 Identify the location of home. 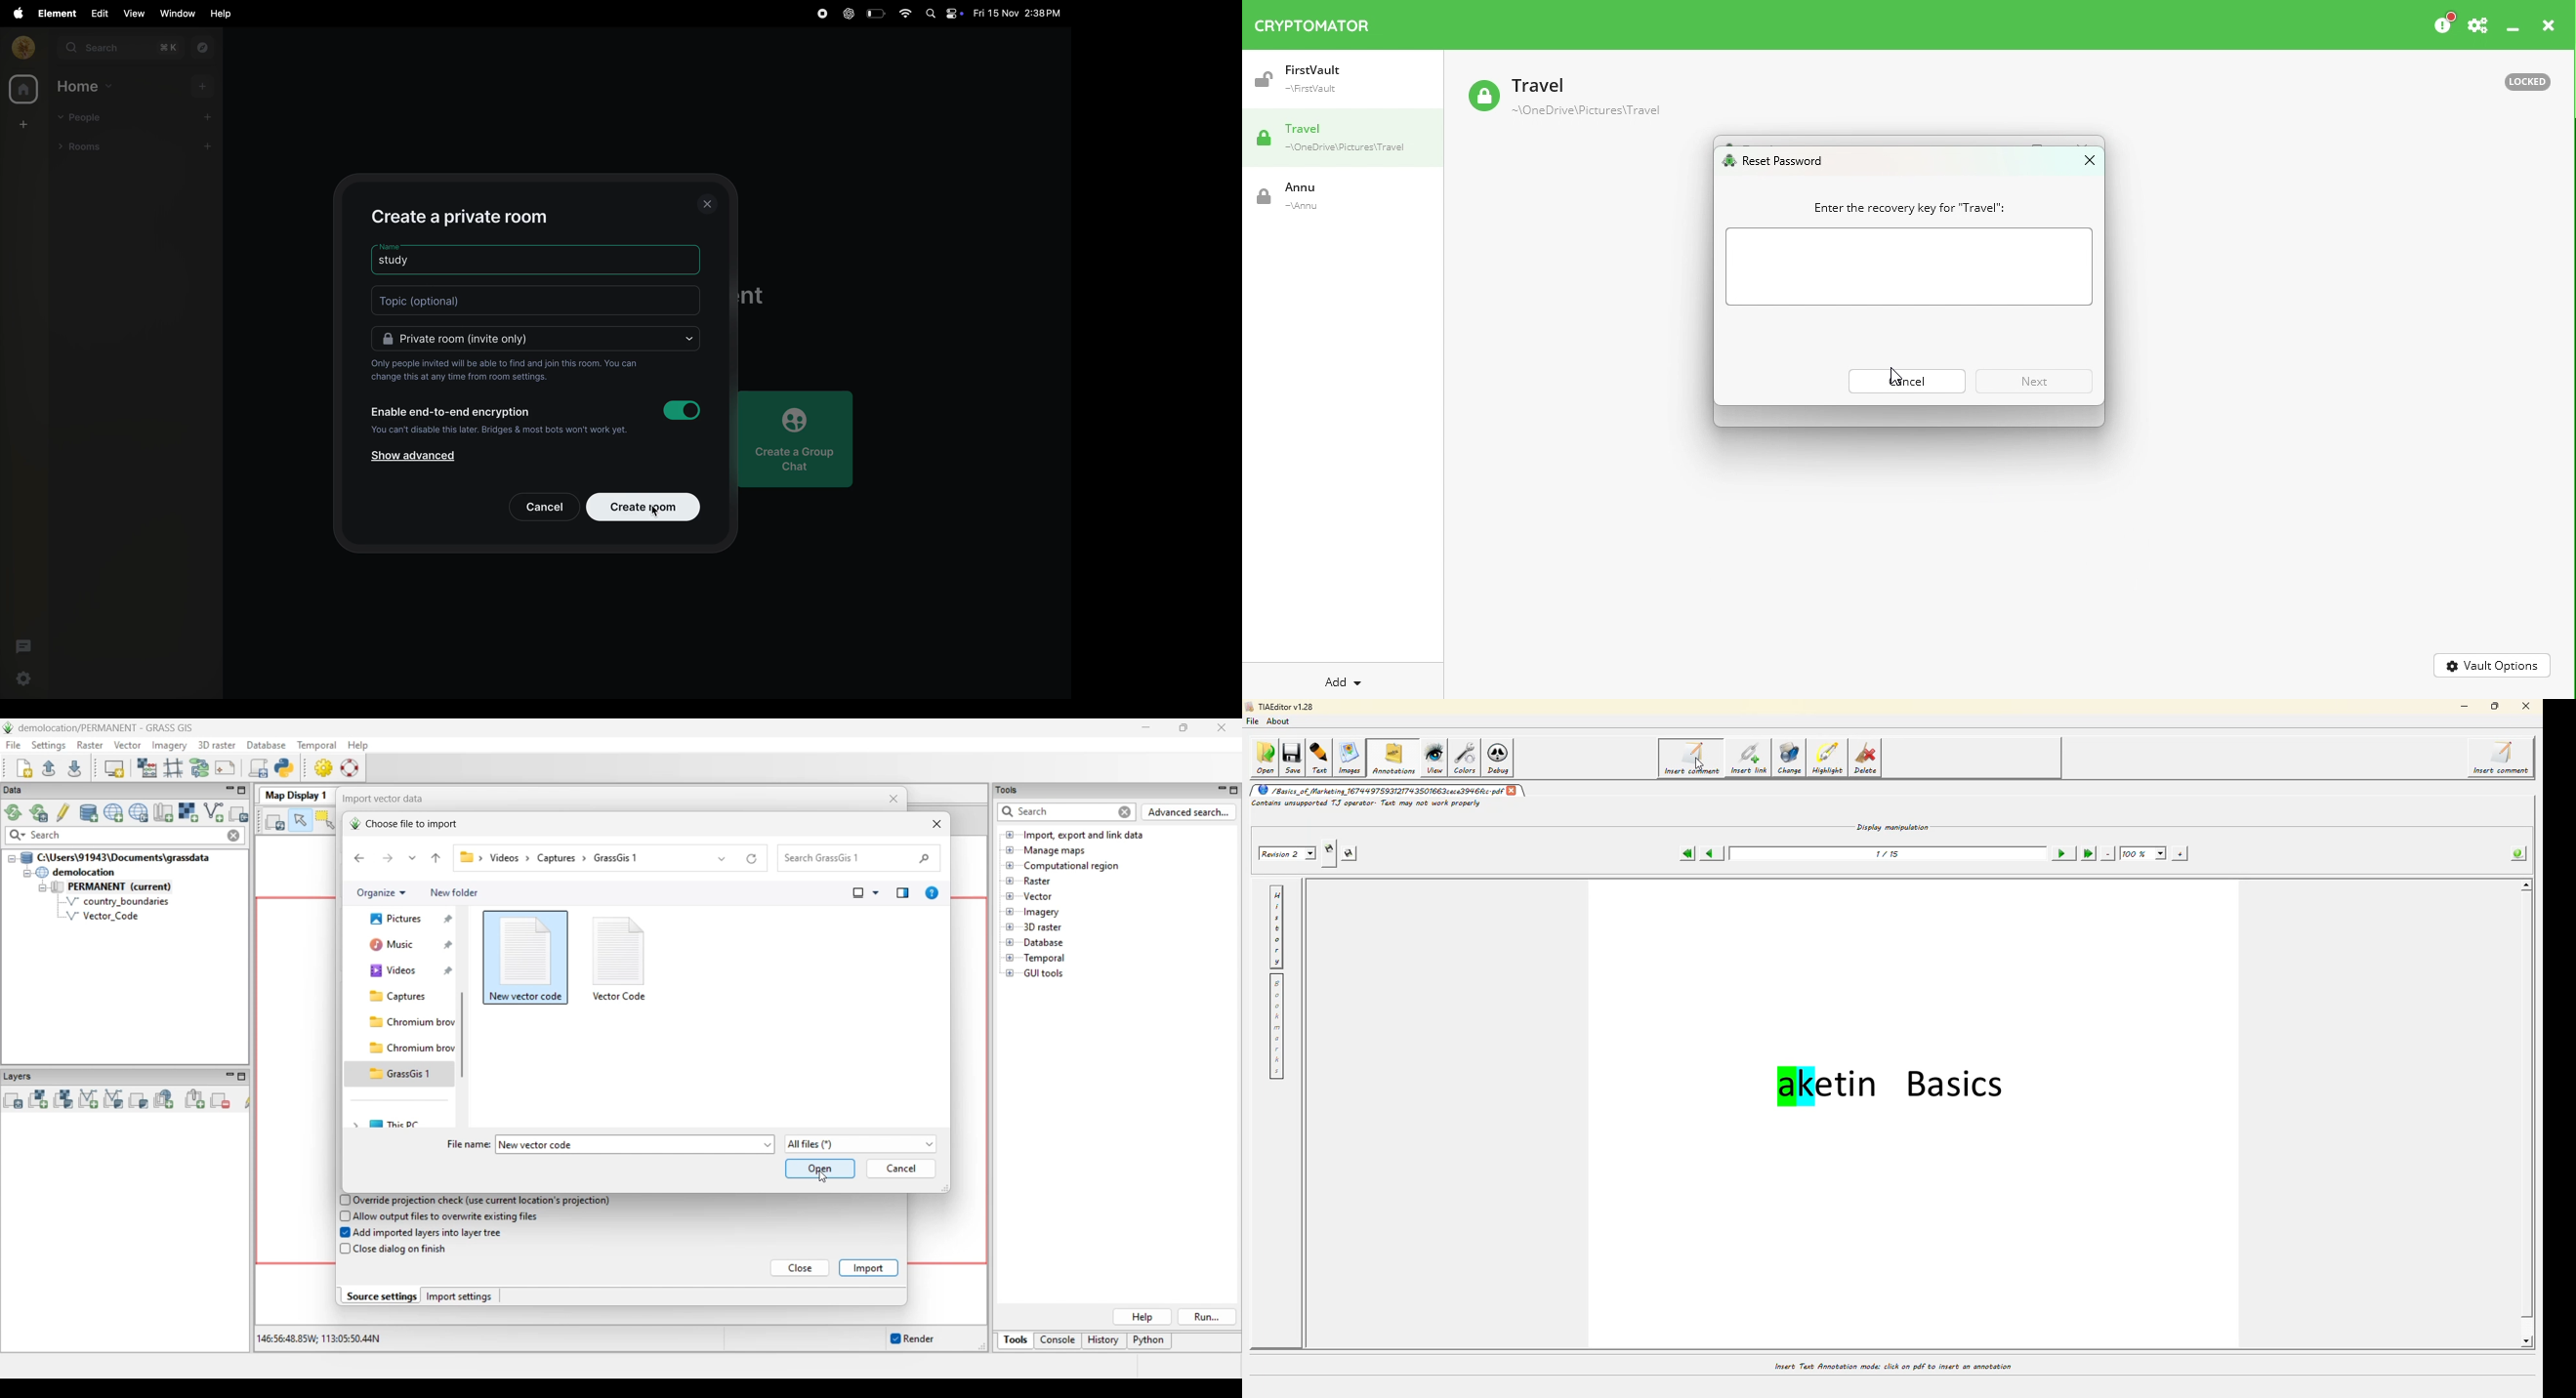
(87, 86).